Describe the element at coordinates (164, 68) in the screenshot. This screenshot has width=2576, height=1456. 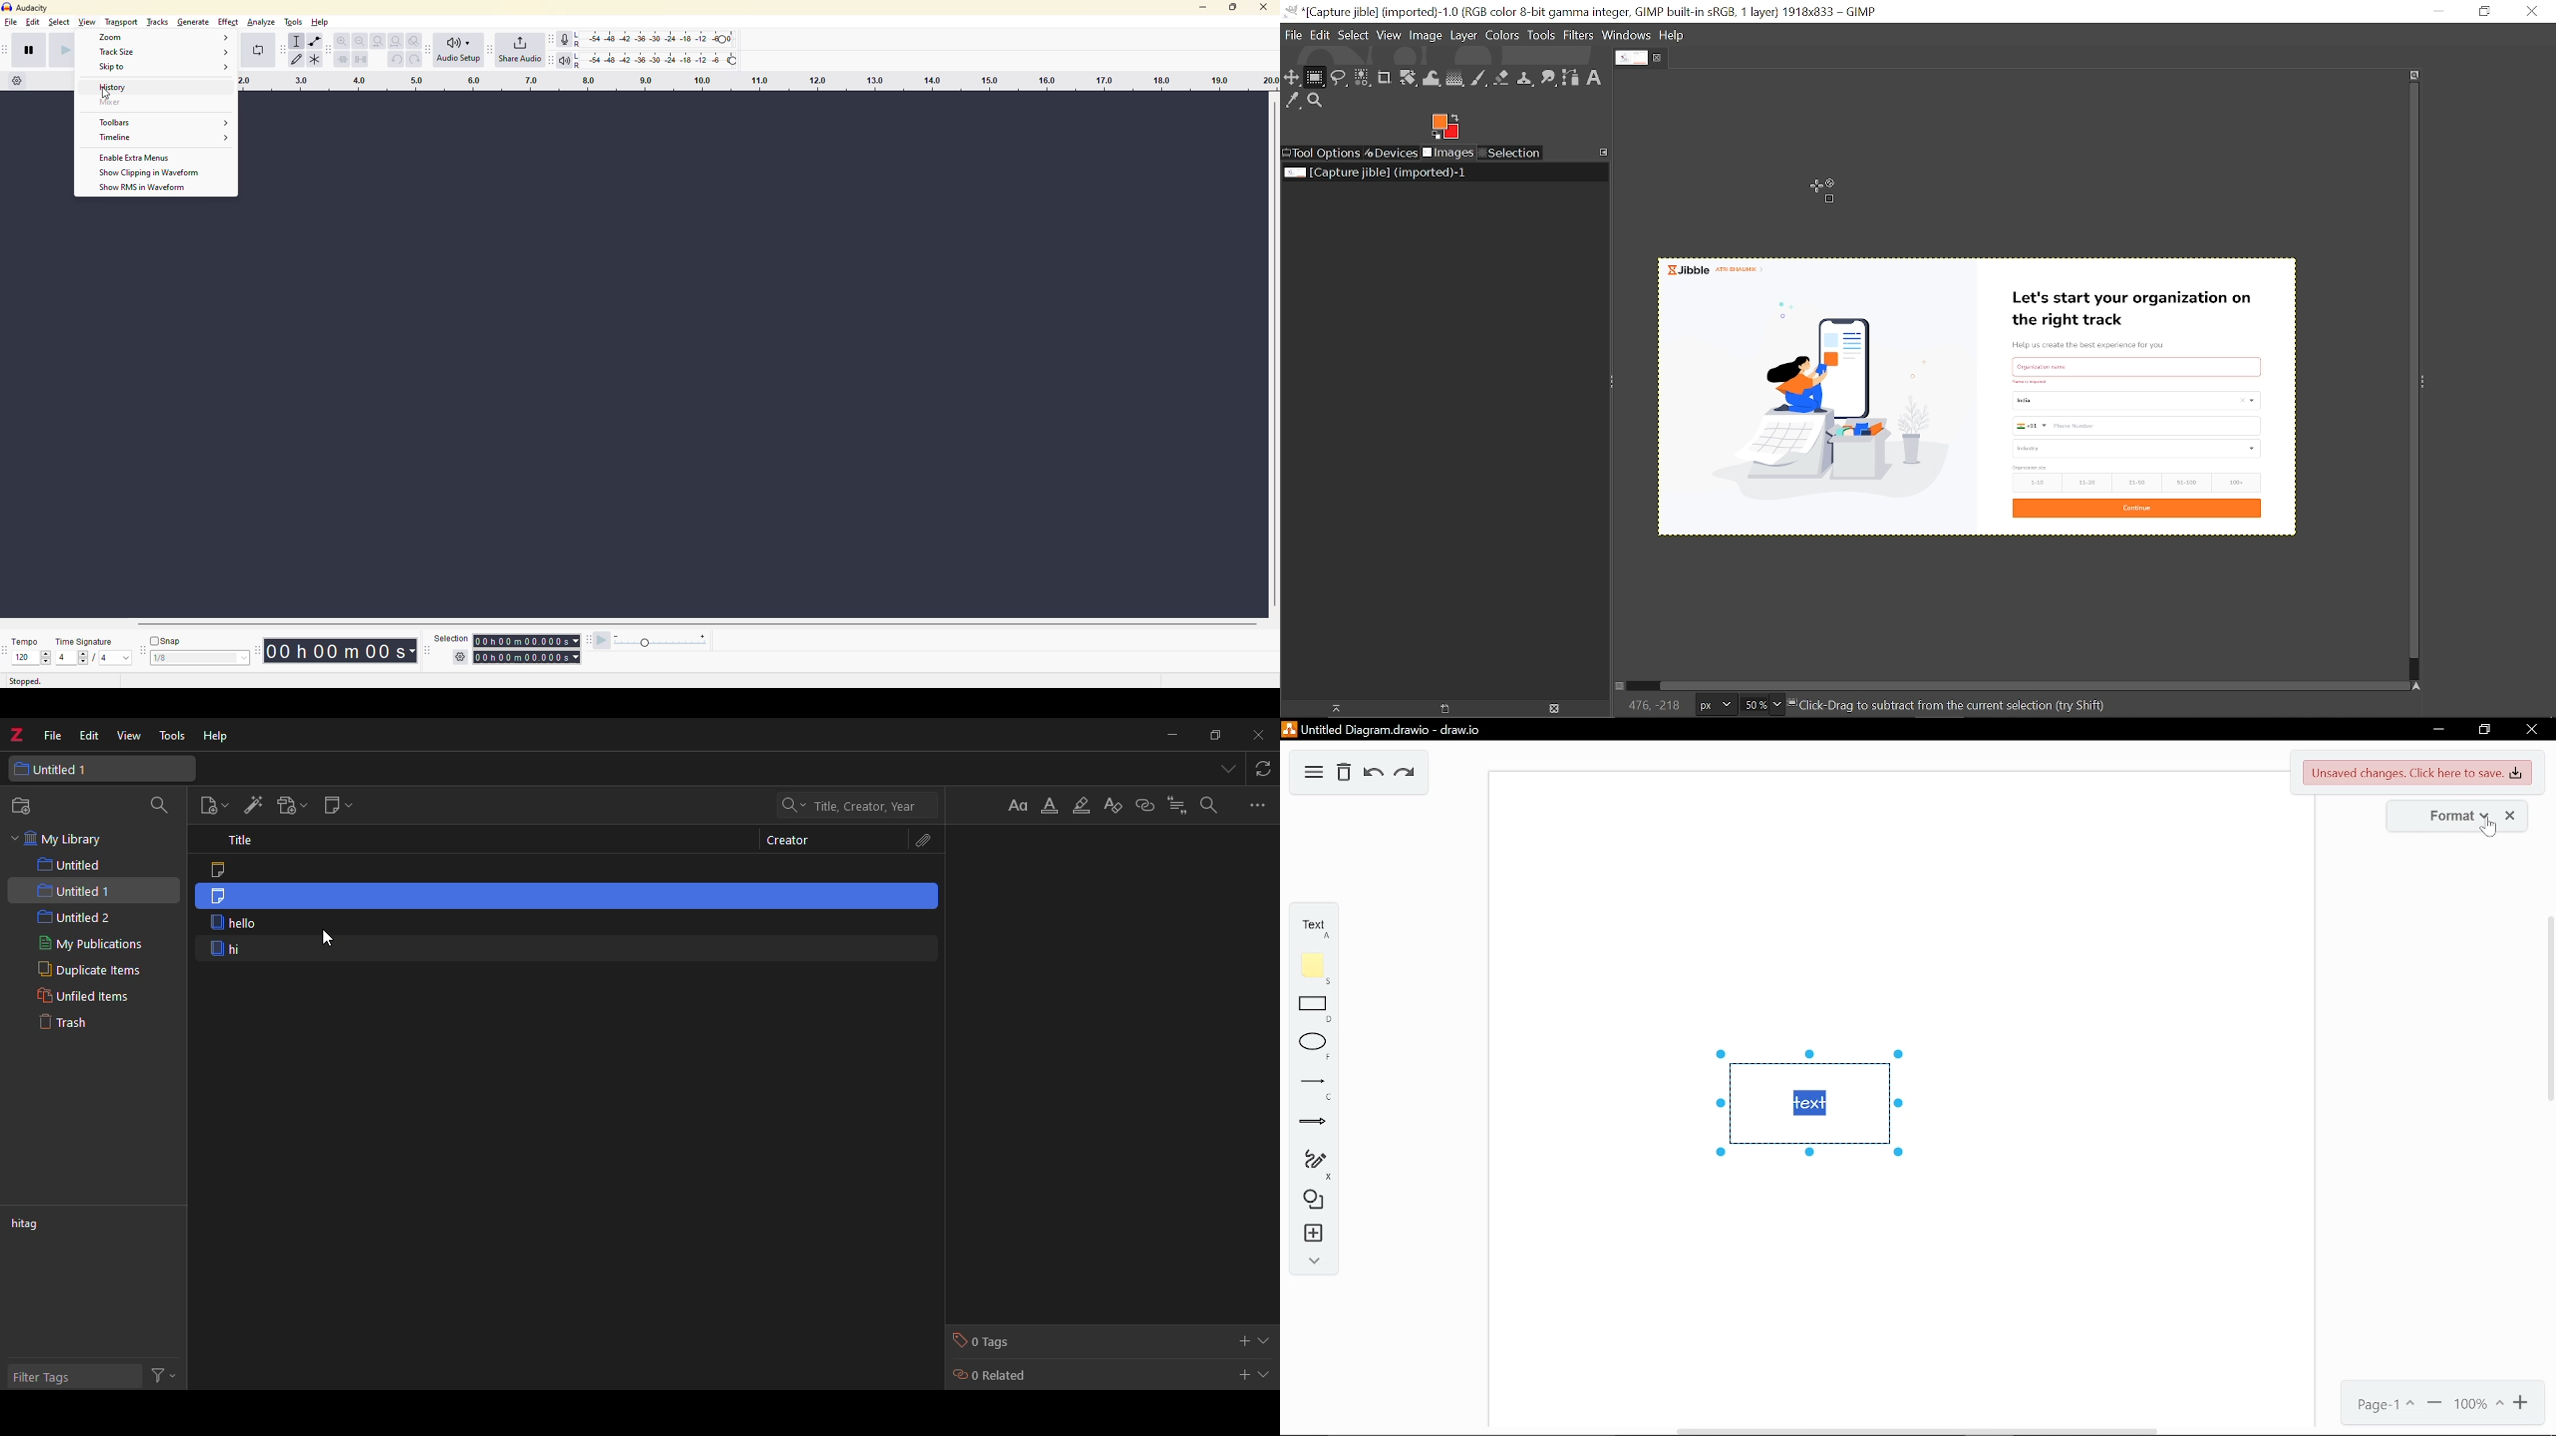
I see `skip to` at that location.